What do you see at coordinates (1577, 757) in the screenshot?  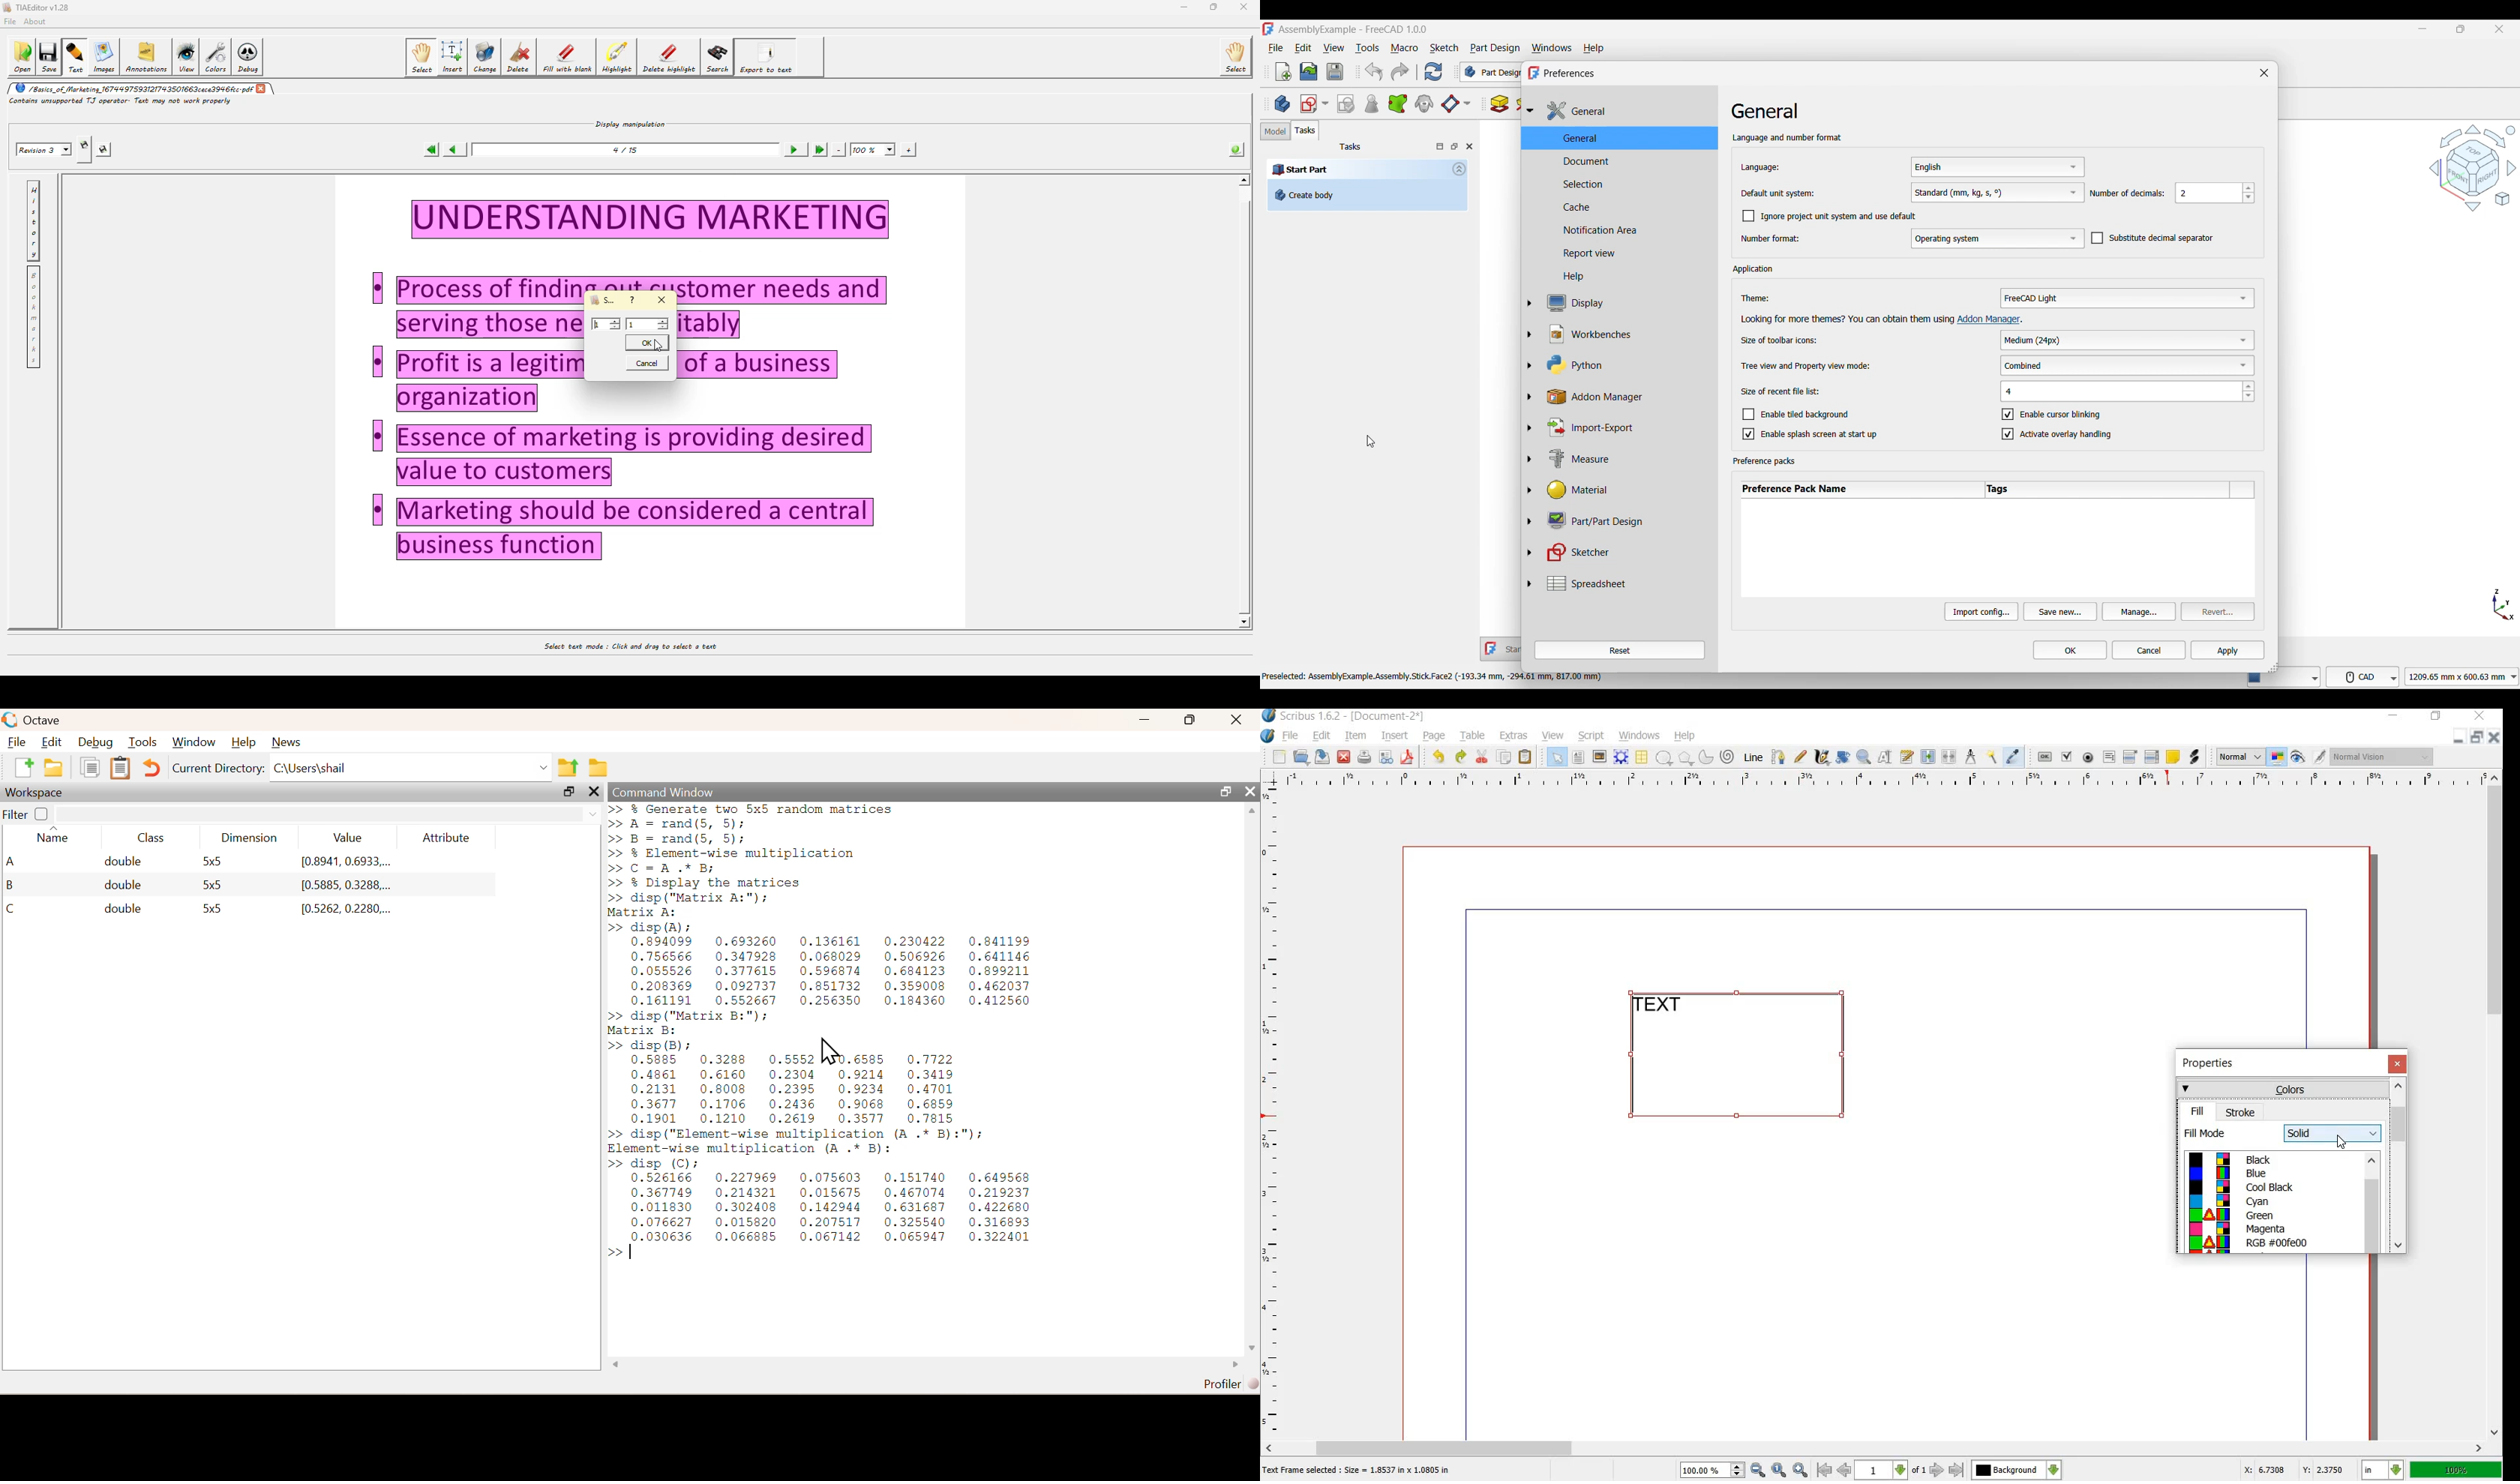 I see `text frame` at bounding box center [1577, 757].